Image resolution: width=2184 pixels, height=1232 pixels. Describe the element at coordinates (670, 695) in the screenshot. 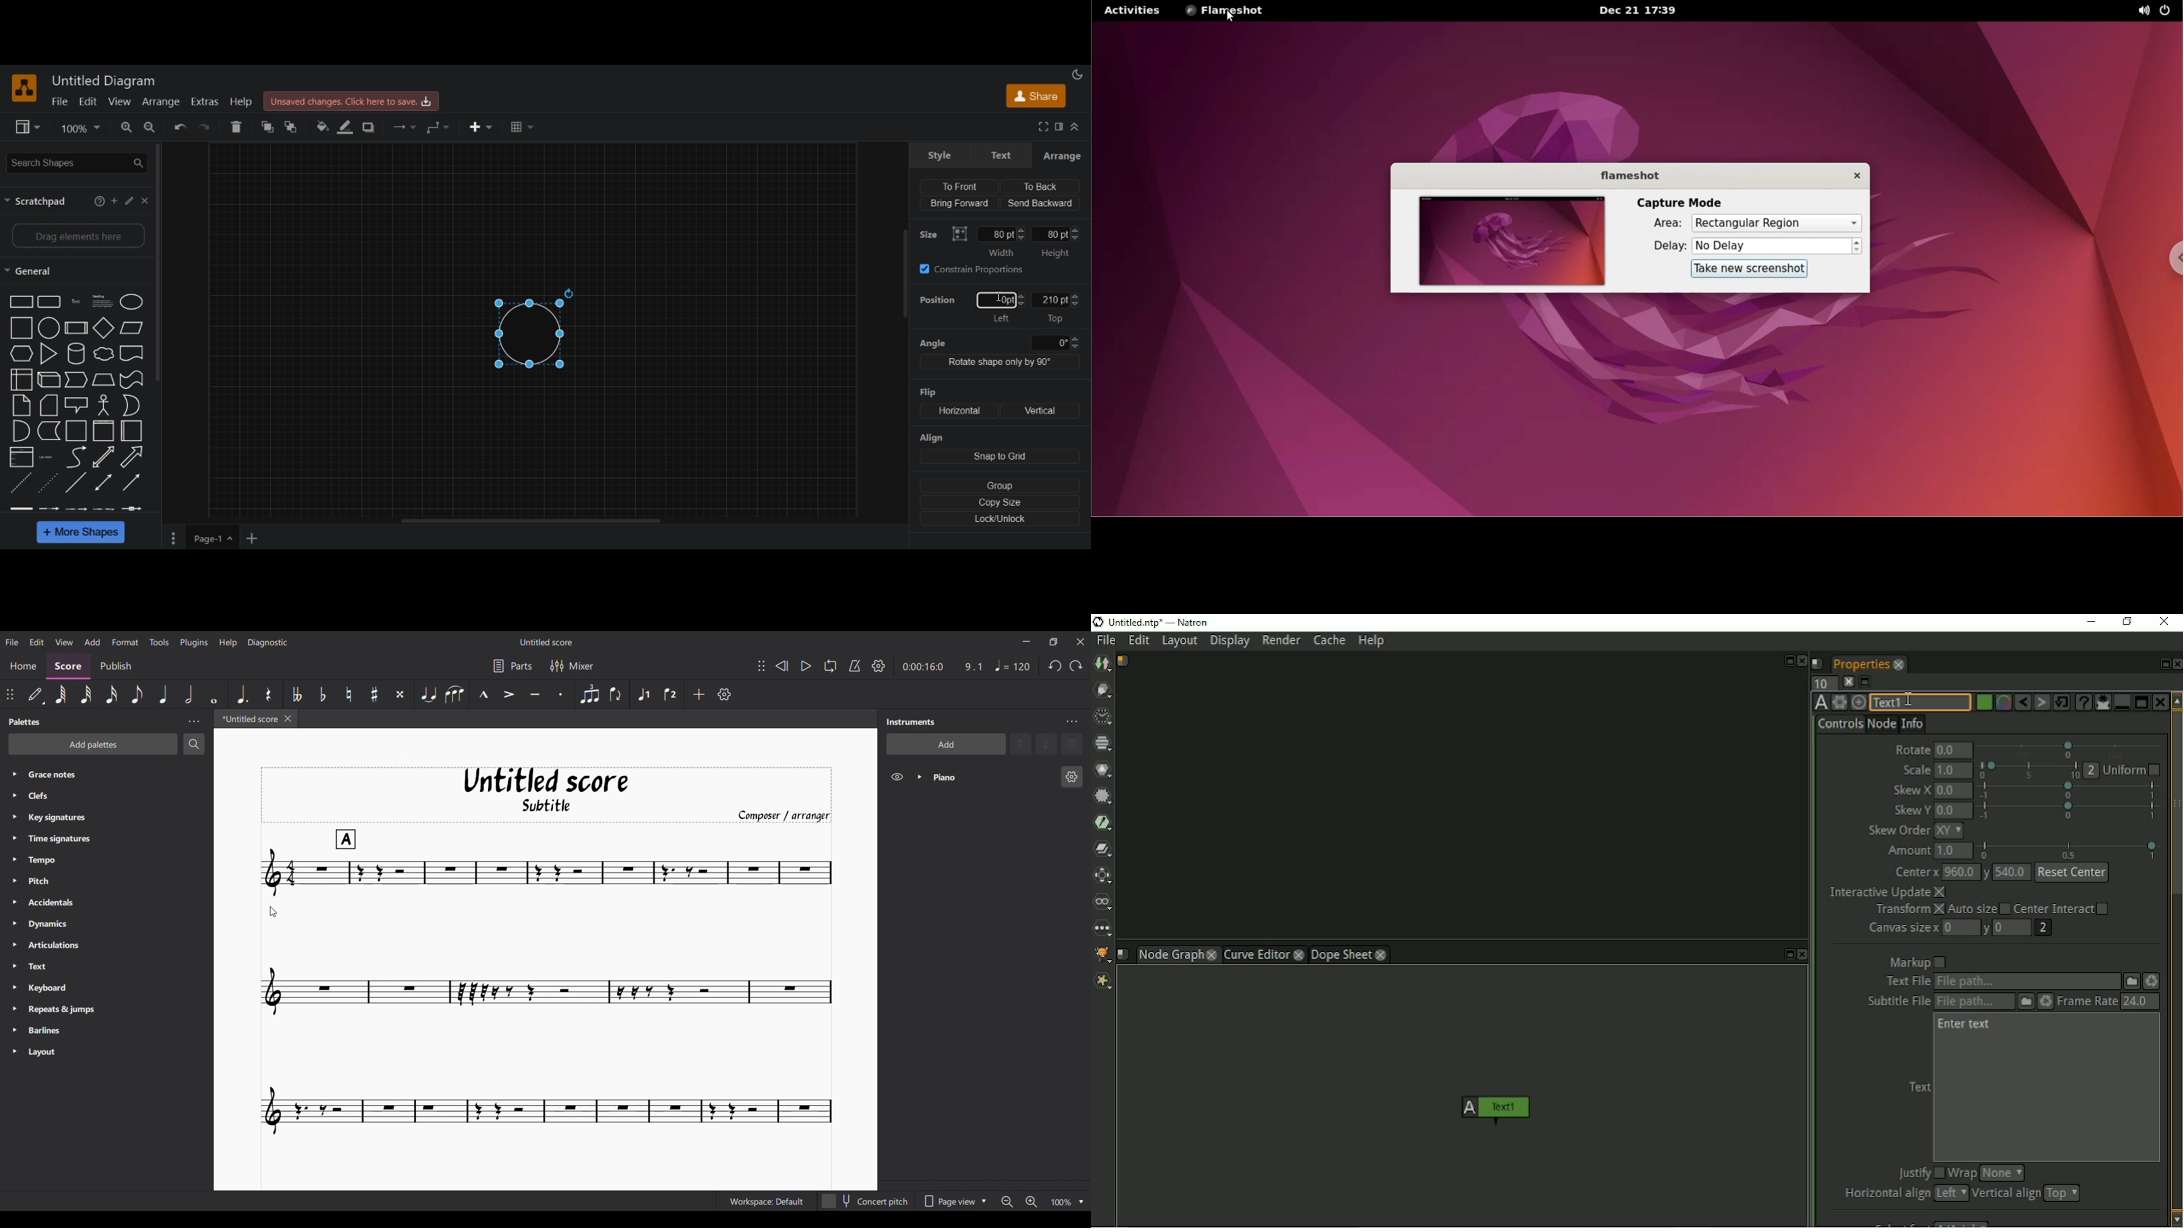

I see `Voice 2` at that location.